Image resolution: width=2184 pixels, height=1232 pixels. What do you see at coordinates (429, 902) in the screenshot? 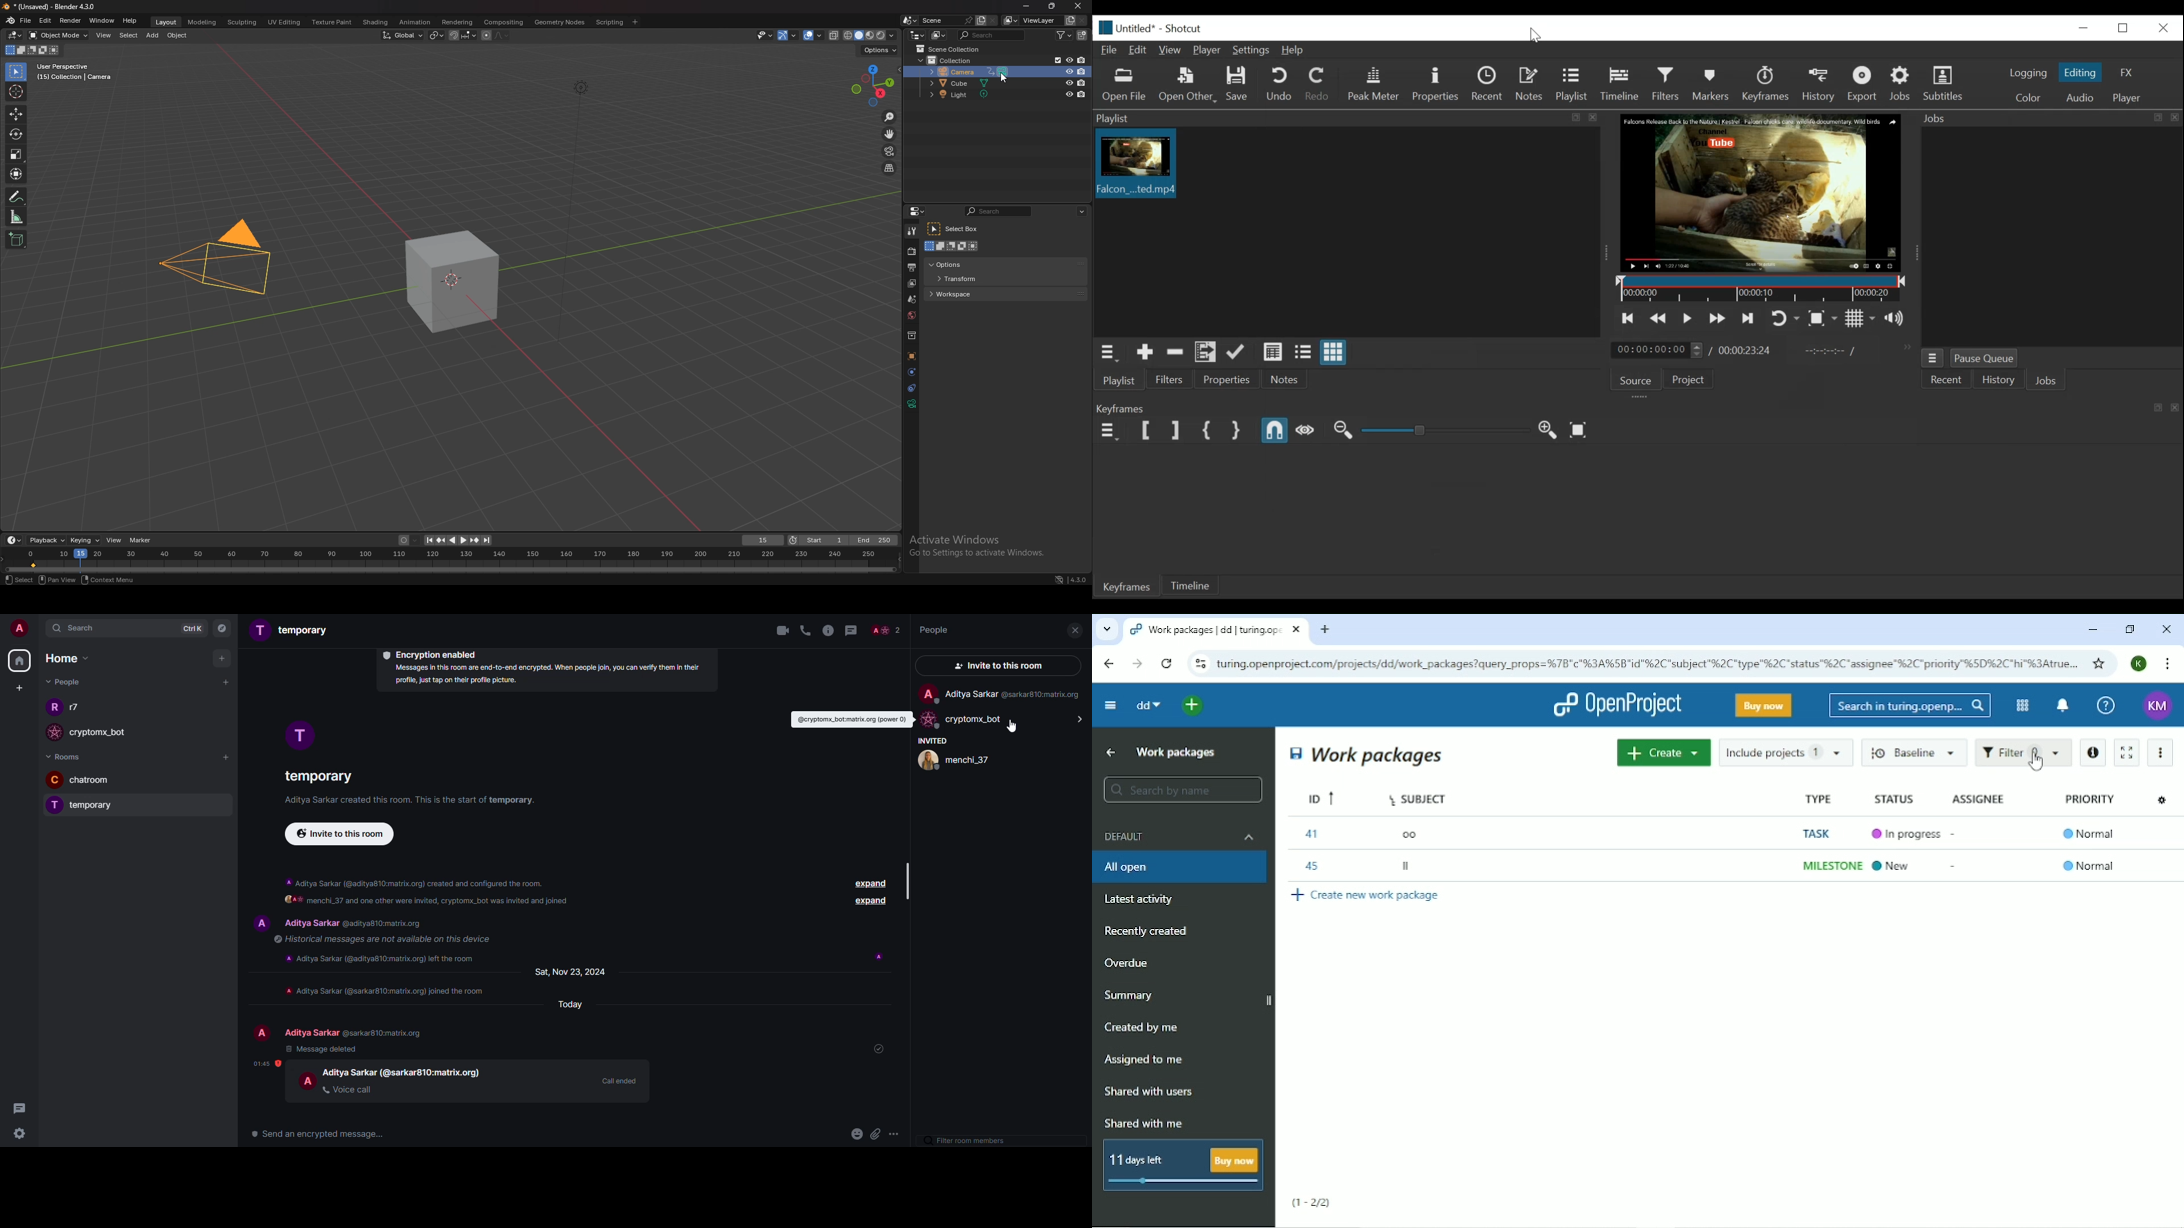
I see `text` at bounding box center [429, 902].